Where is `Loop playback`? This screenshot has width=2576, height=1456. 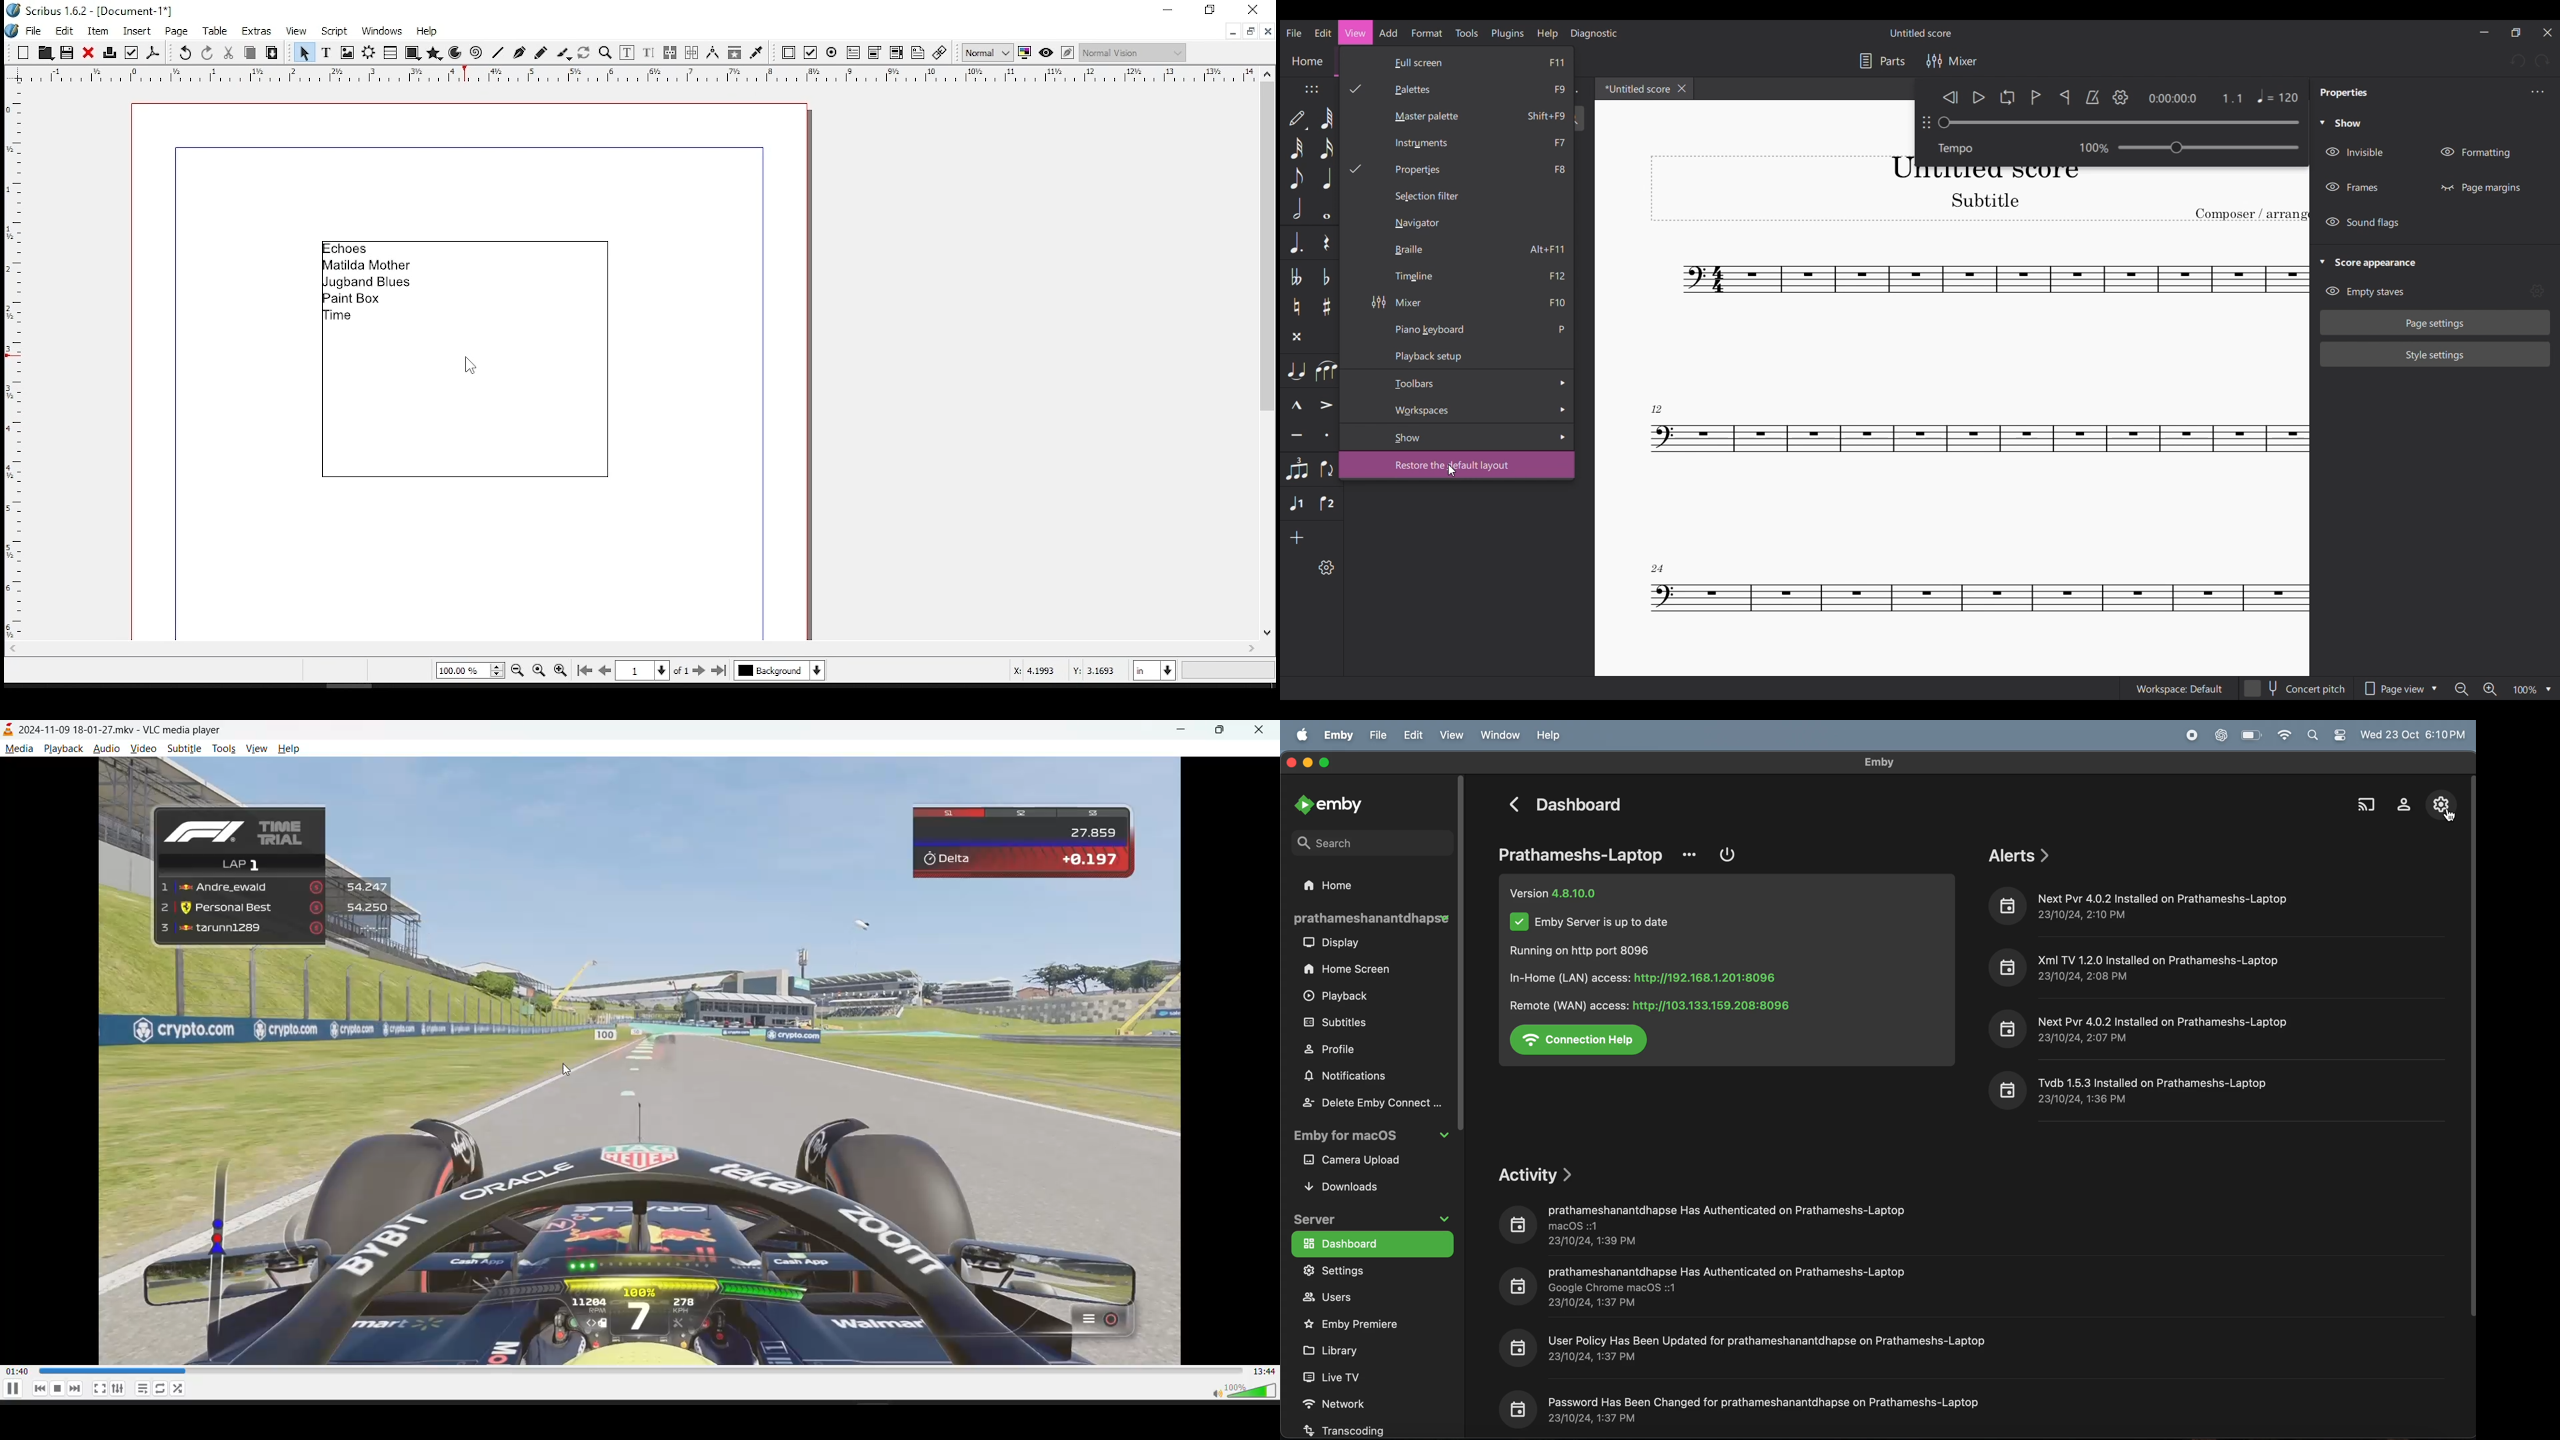 Loop playback is located at coordinates (2007, 97).